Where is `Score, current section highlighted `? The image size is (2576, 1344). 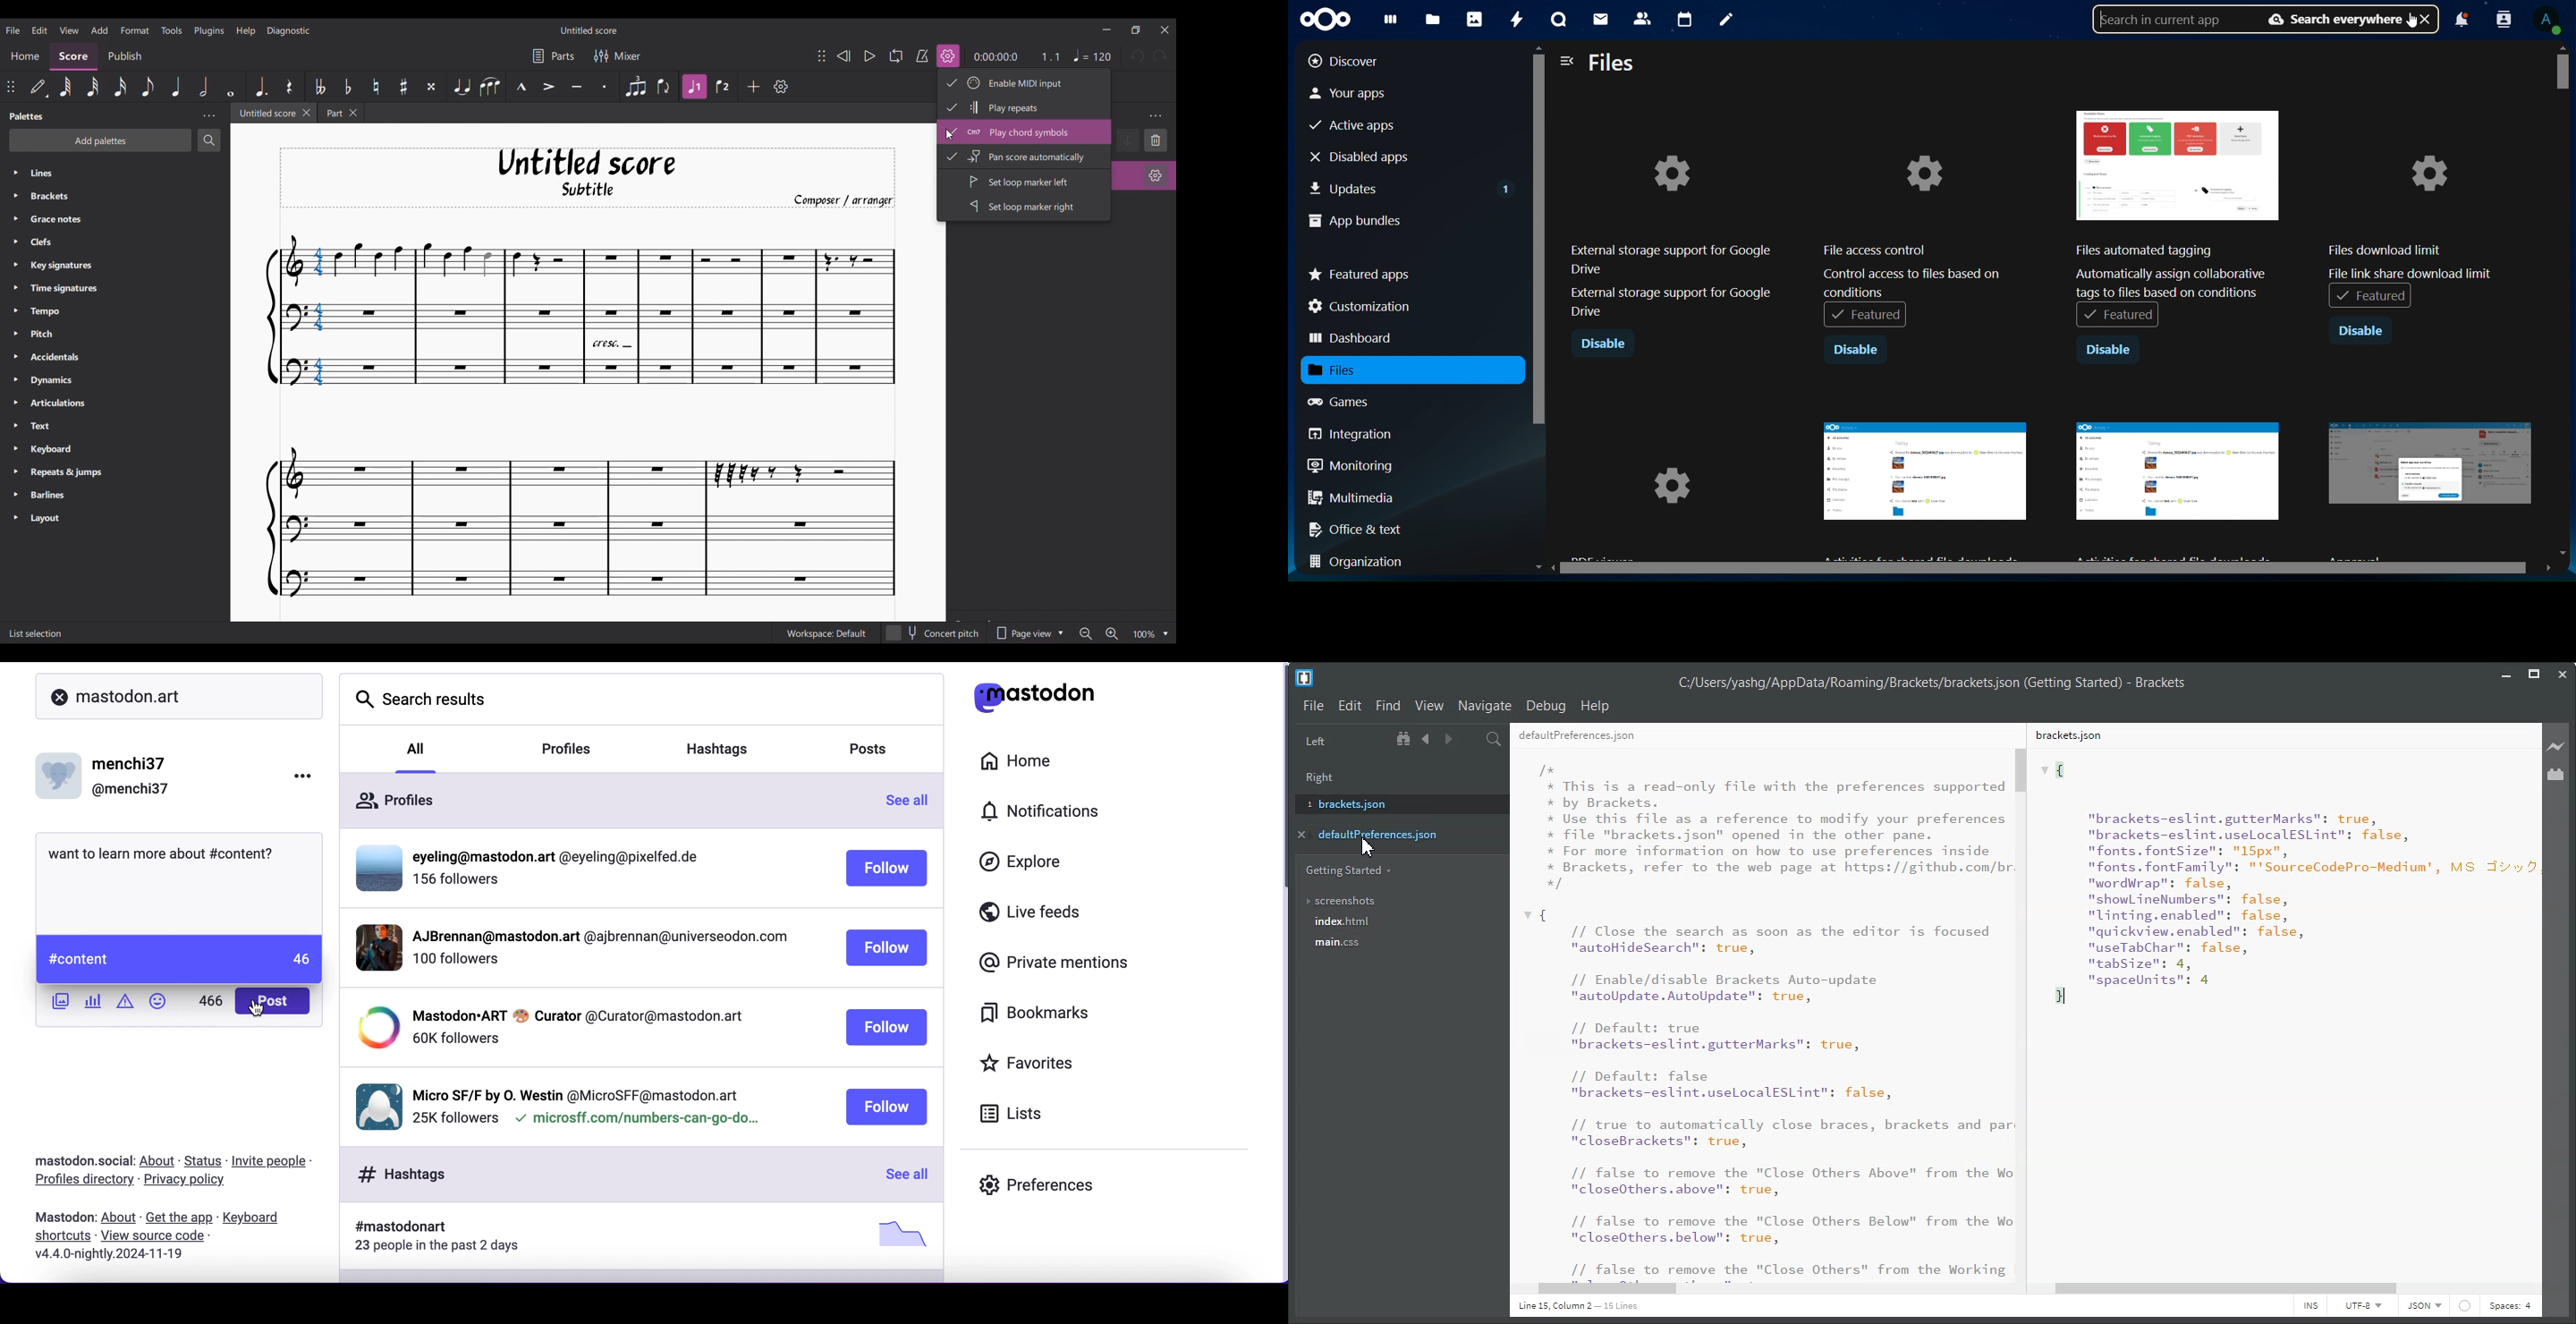
Score, current section highlighted  is located at coordinates (74, 57).